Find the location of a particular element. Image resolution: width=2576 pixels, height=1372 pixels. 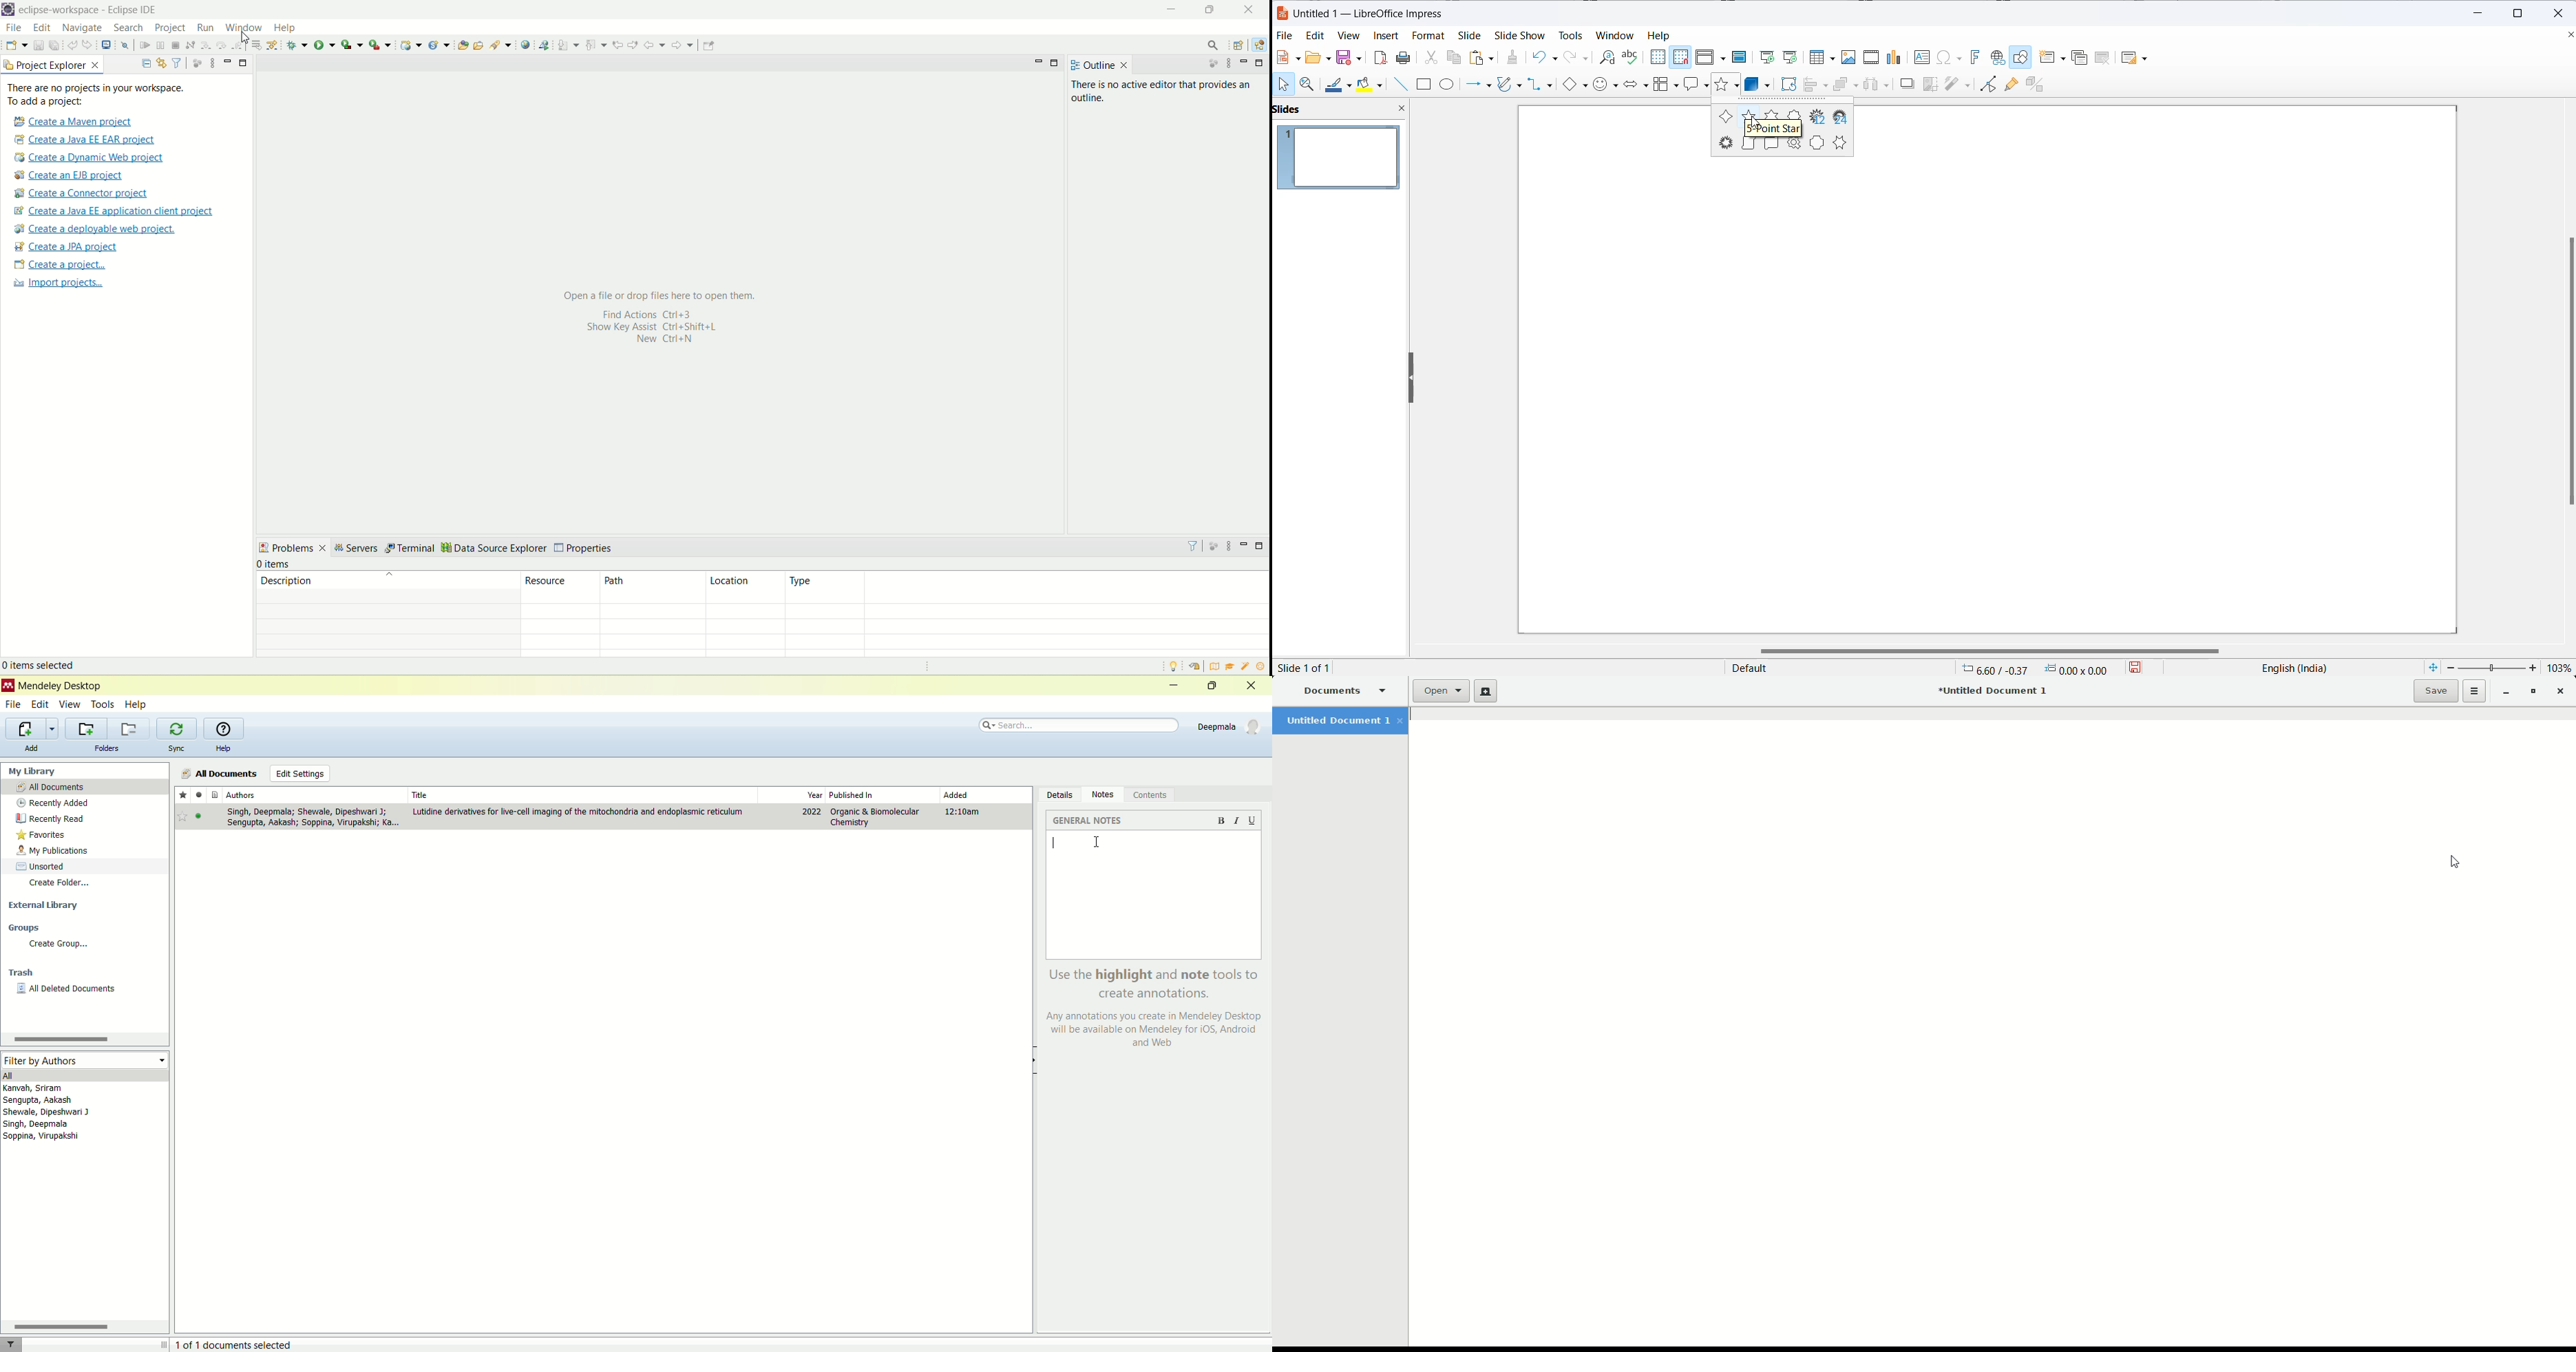

zoom slider is located at coordinates (2493, 667).